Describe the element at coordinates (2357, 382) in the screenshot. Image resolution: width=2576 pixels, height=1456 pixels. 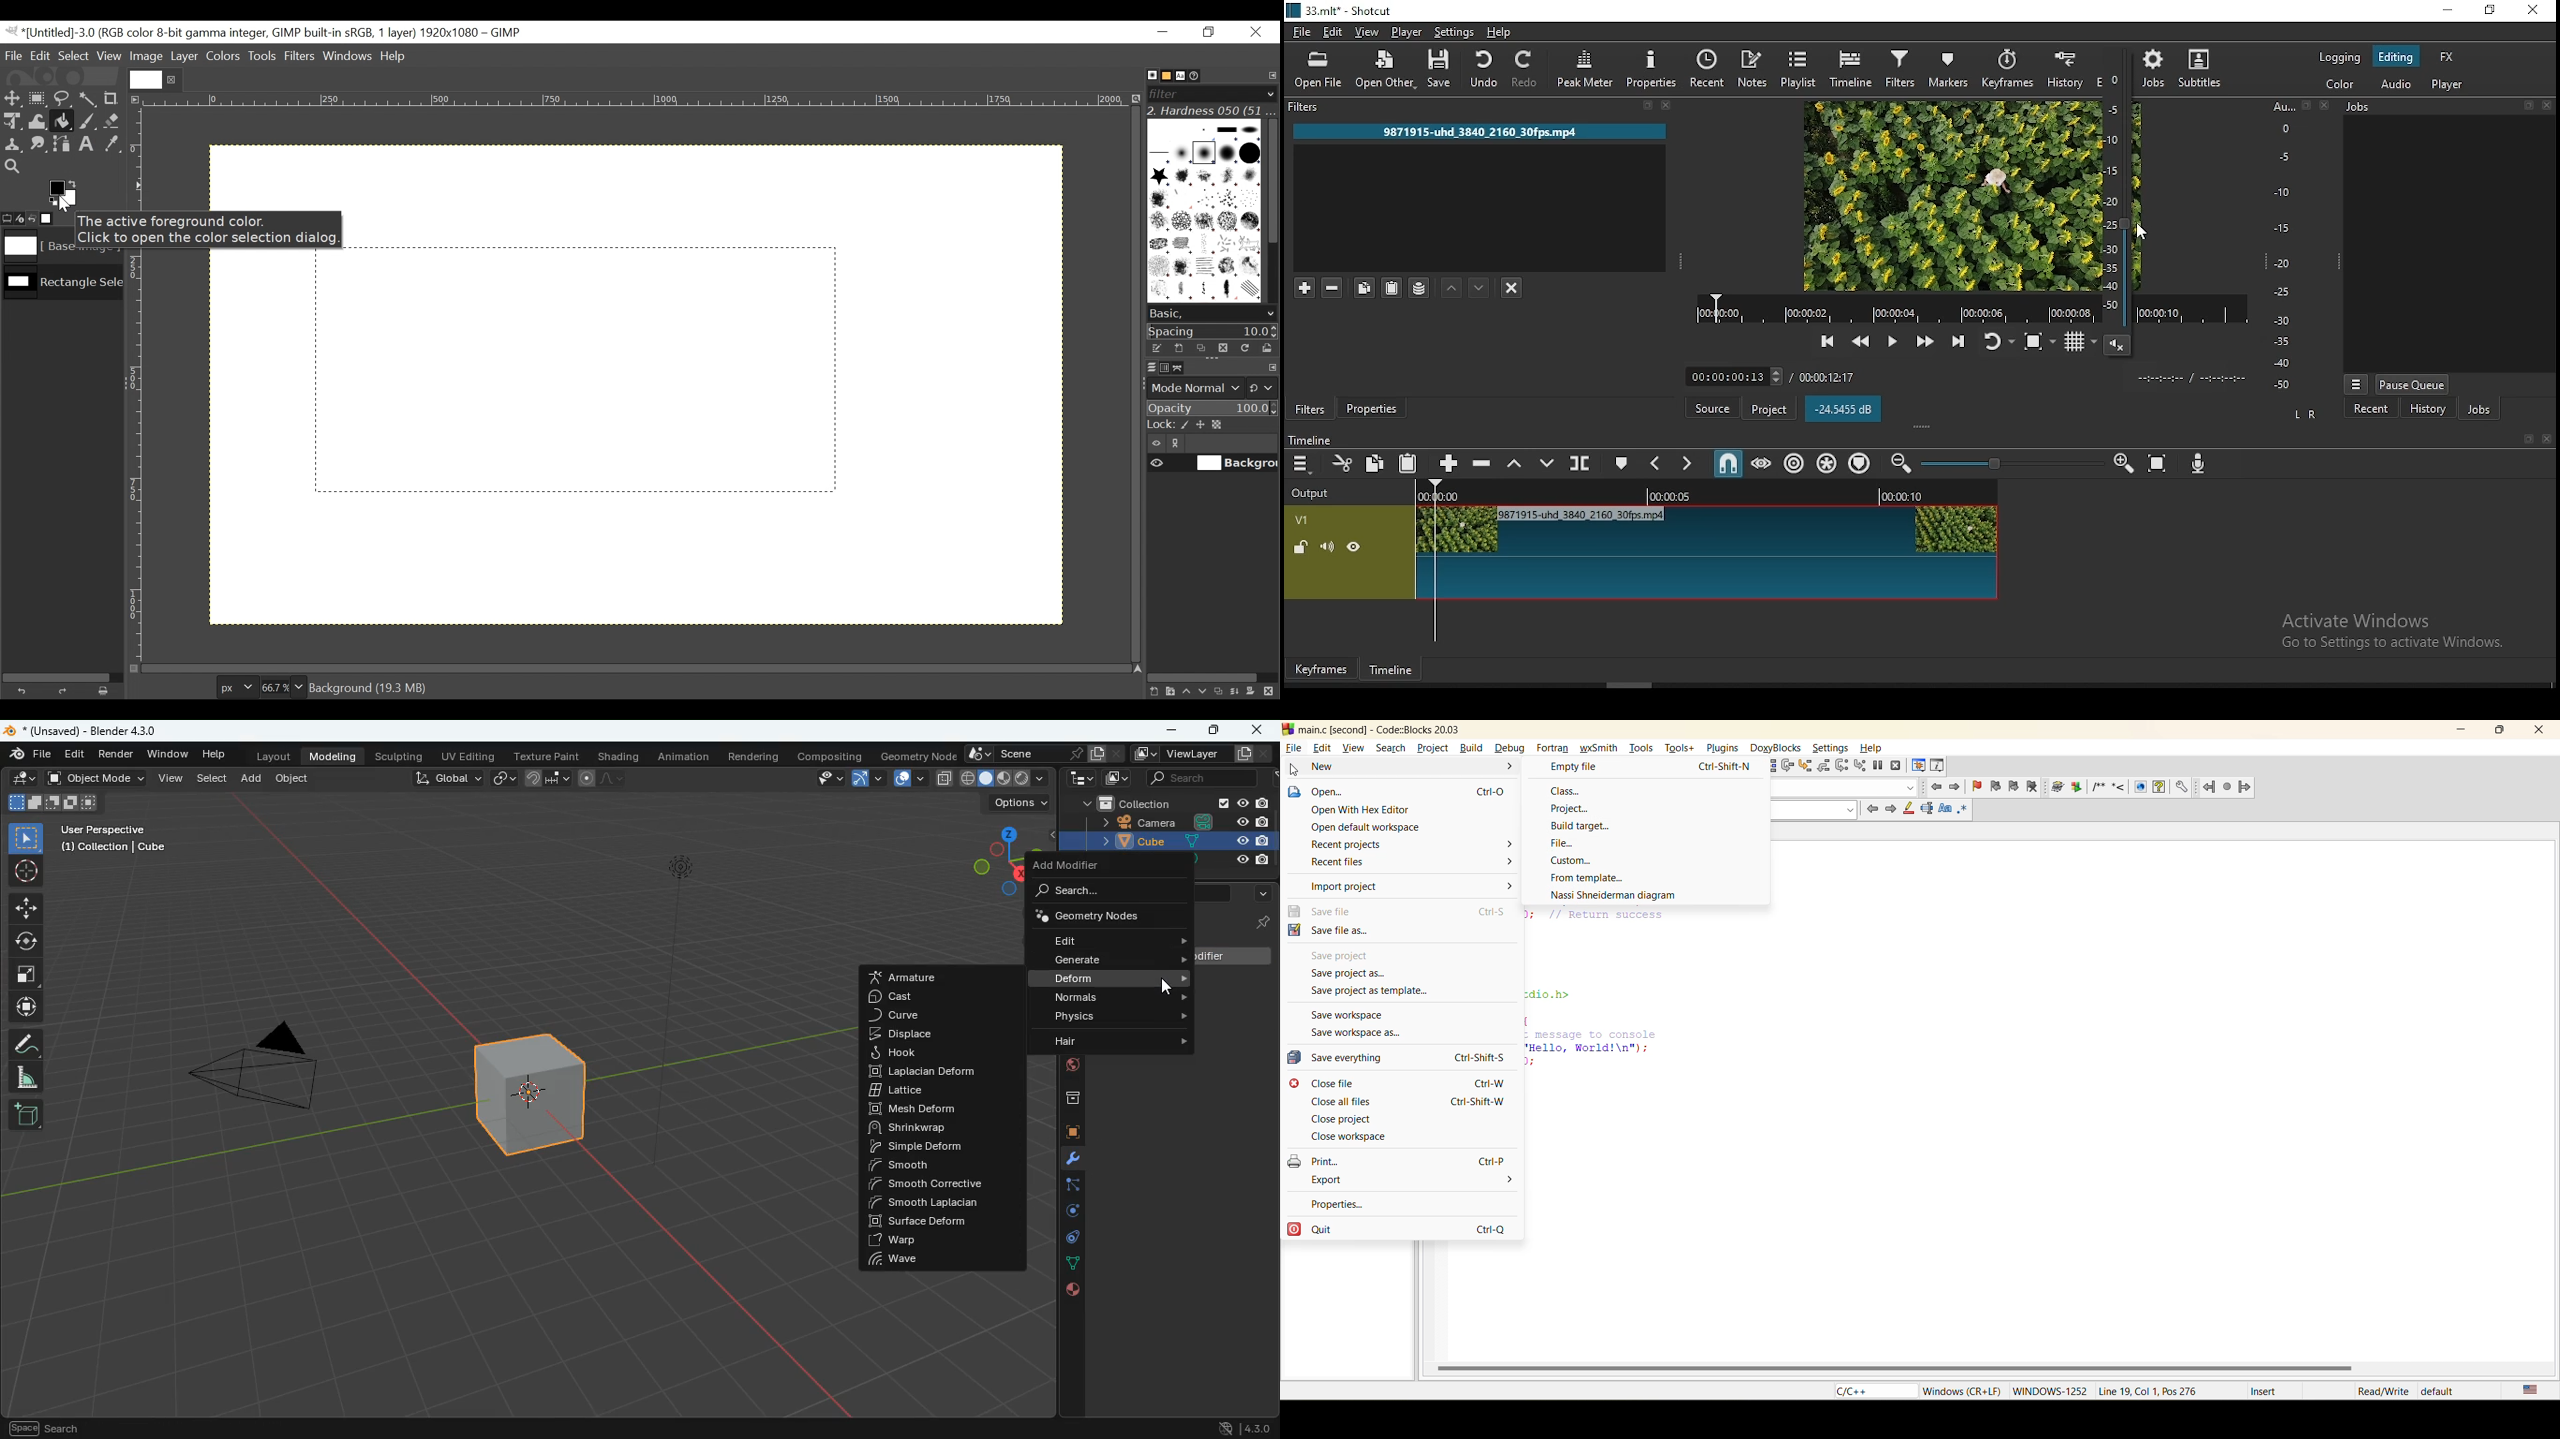
I see `view more` at that location.